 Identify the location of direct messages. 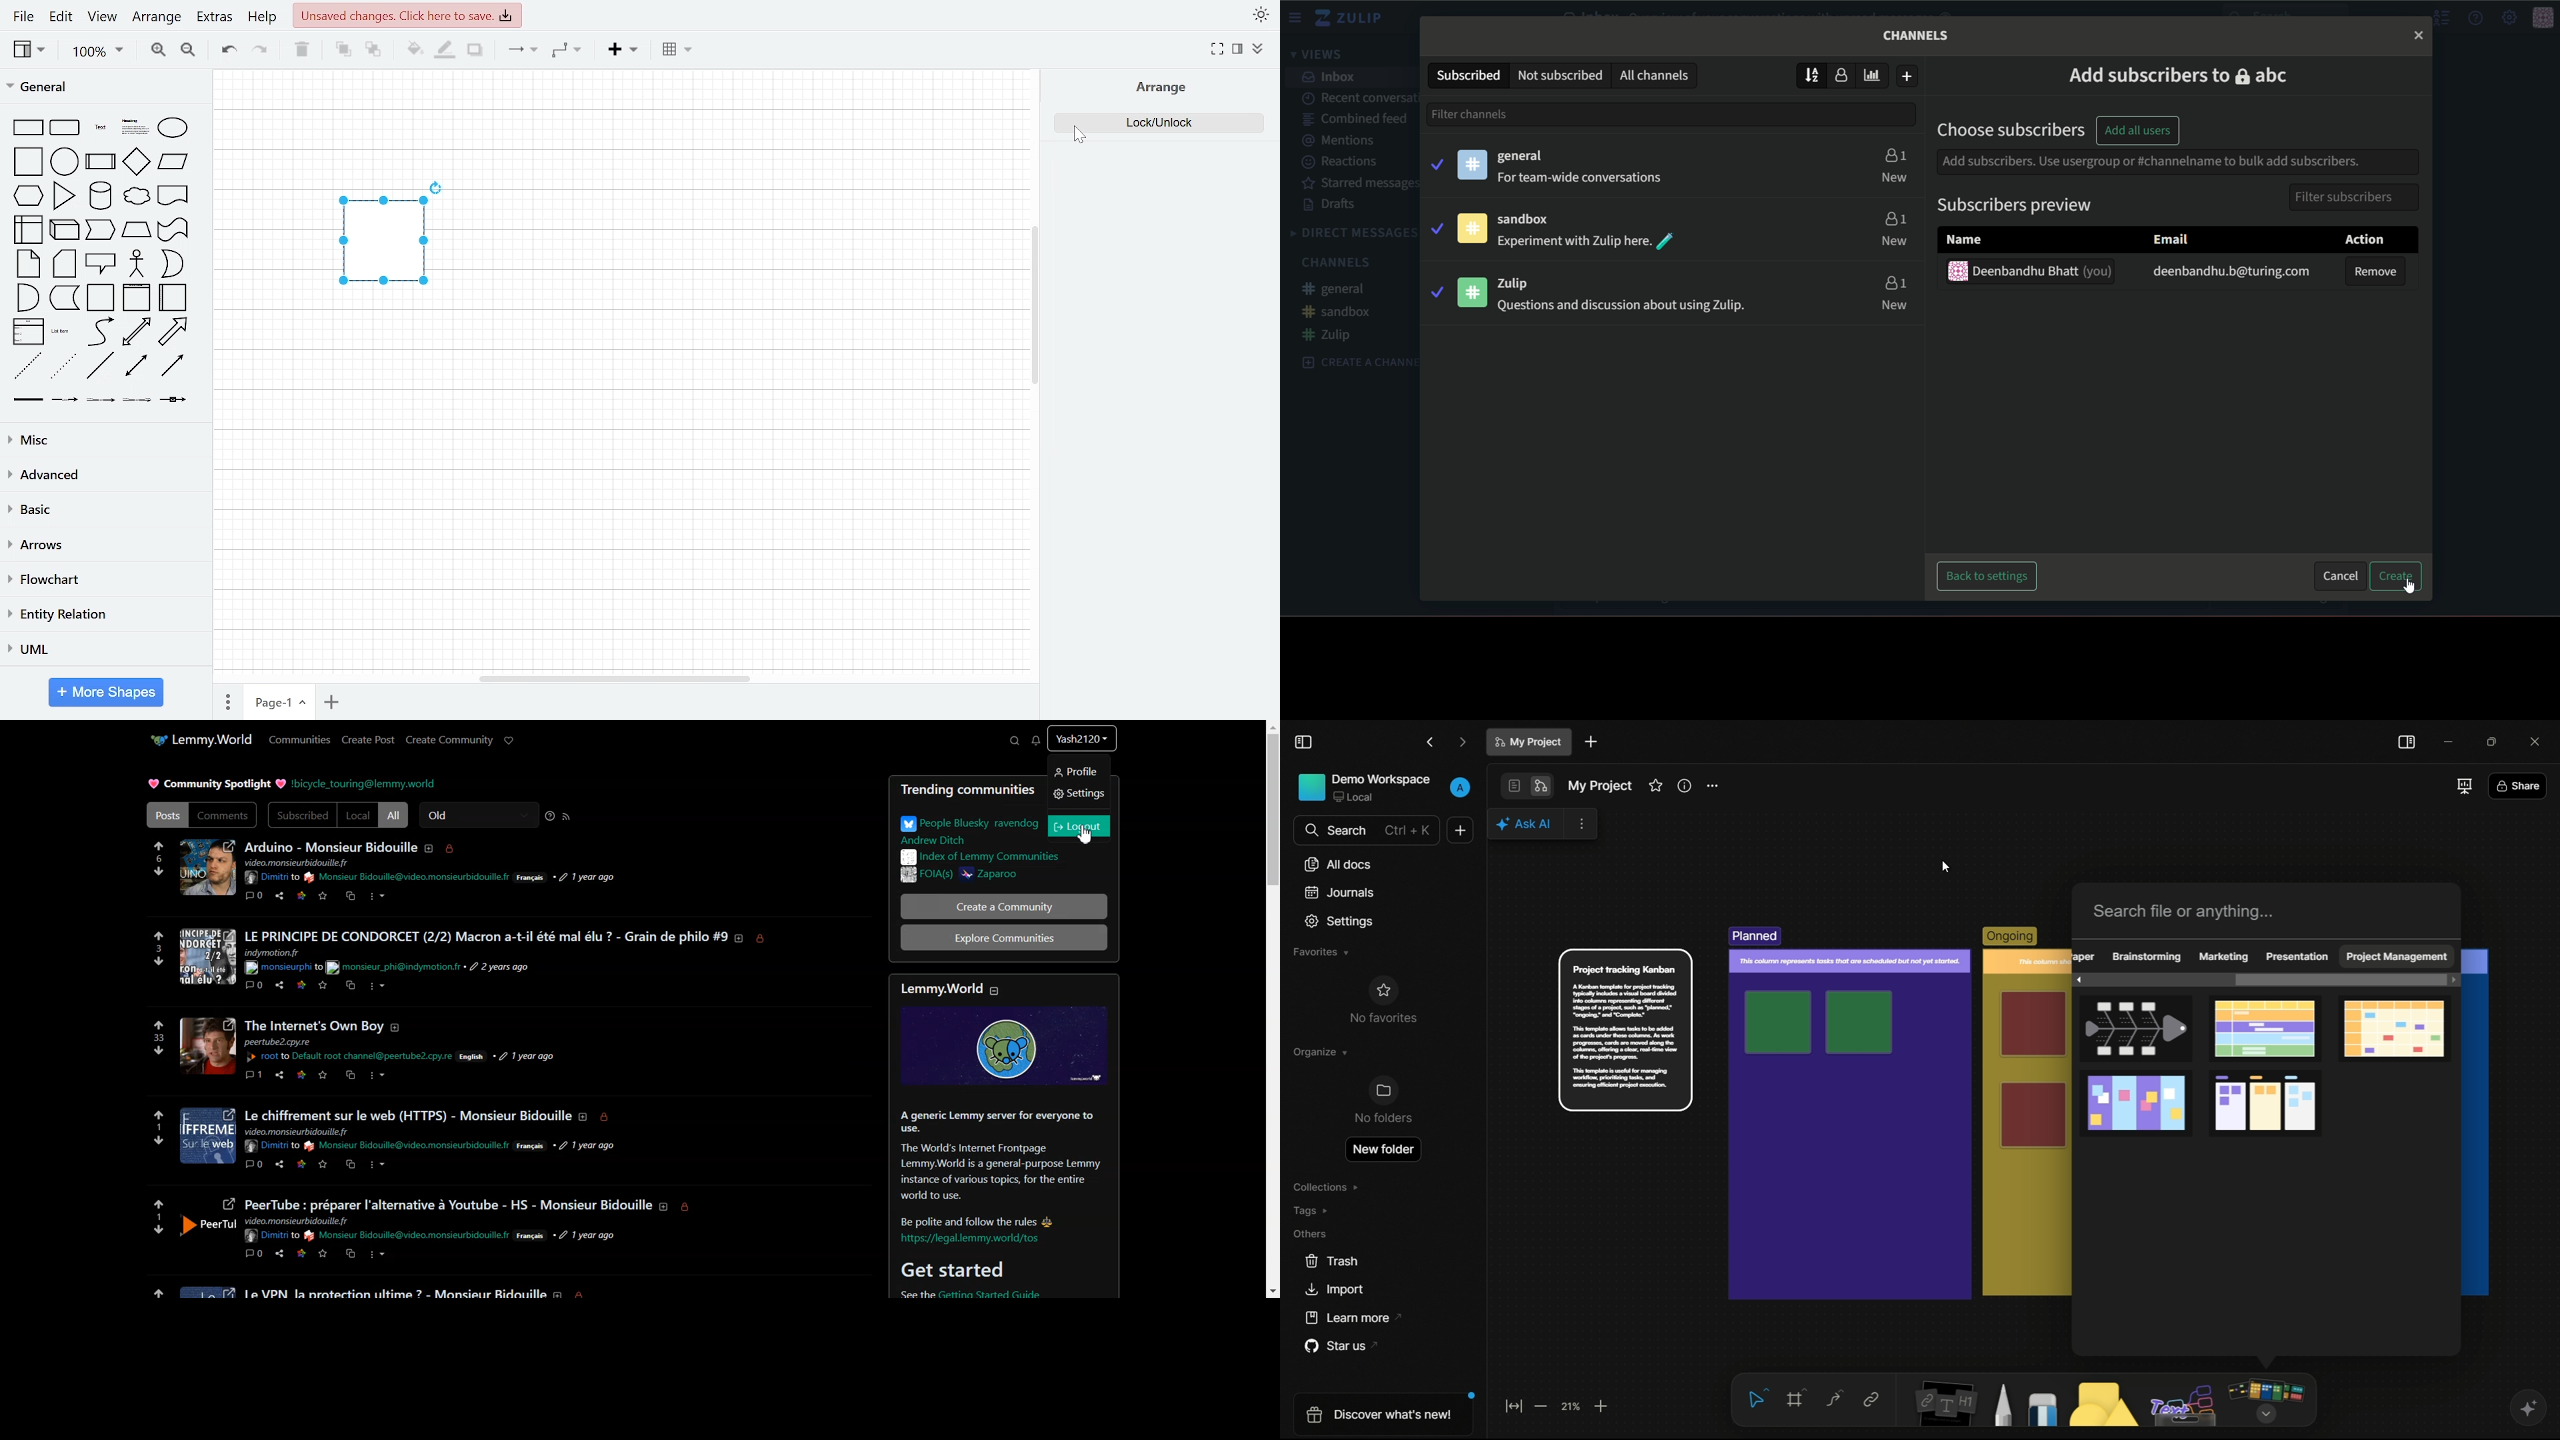
(1352, 233).